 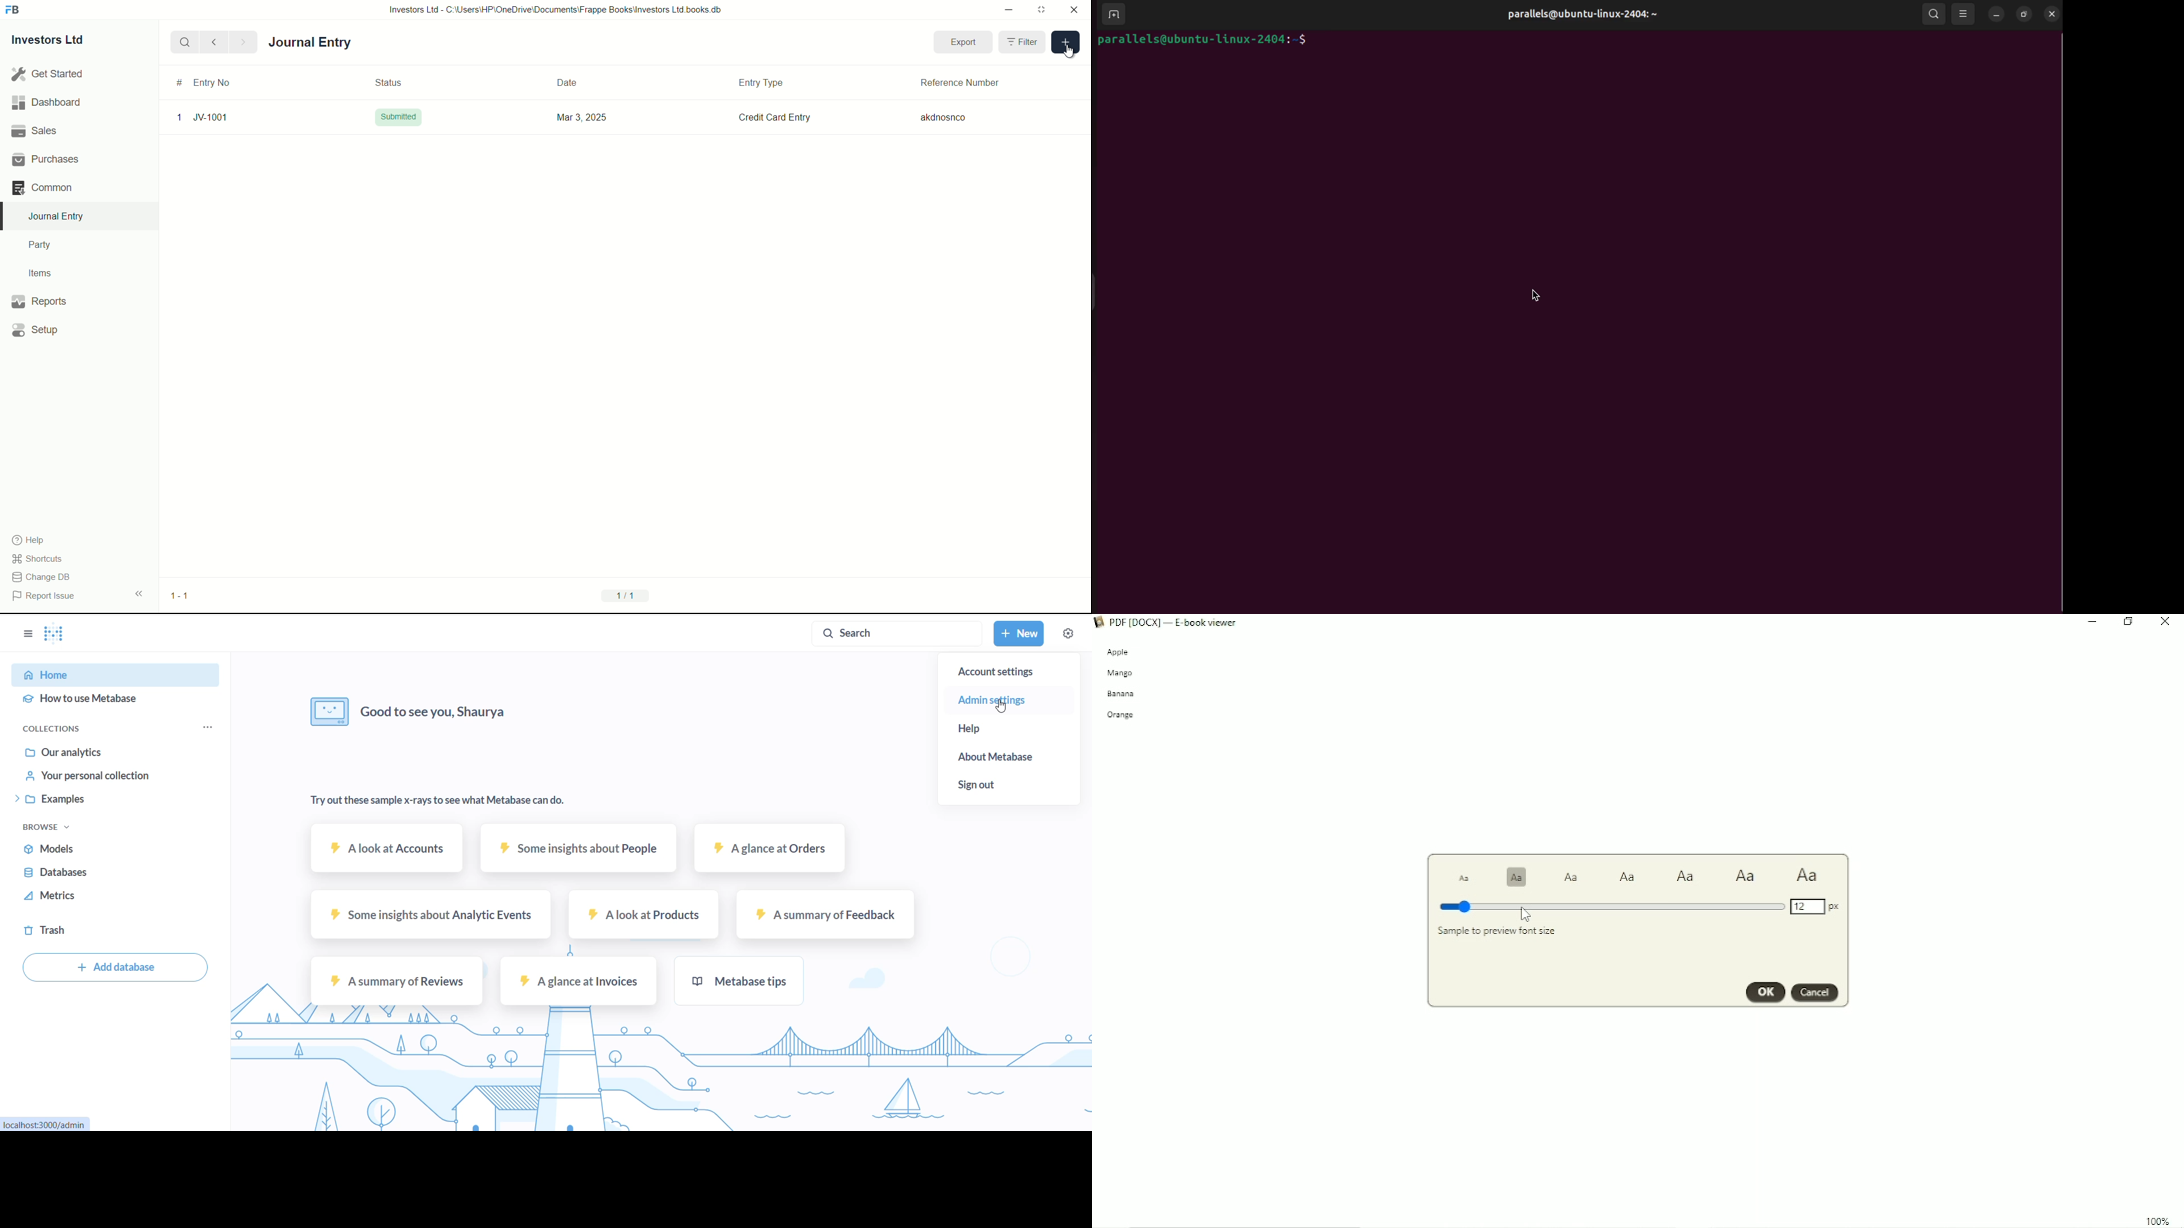 I want to click on Reports ., so click(x=39, y=300).